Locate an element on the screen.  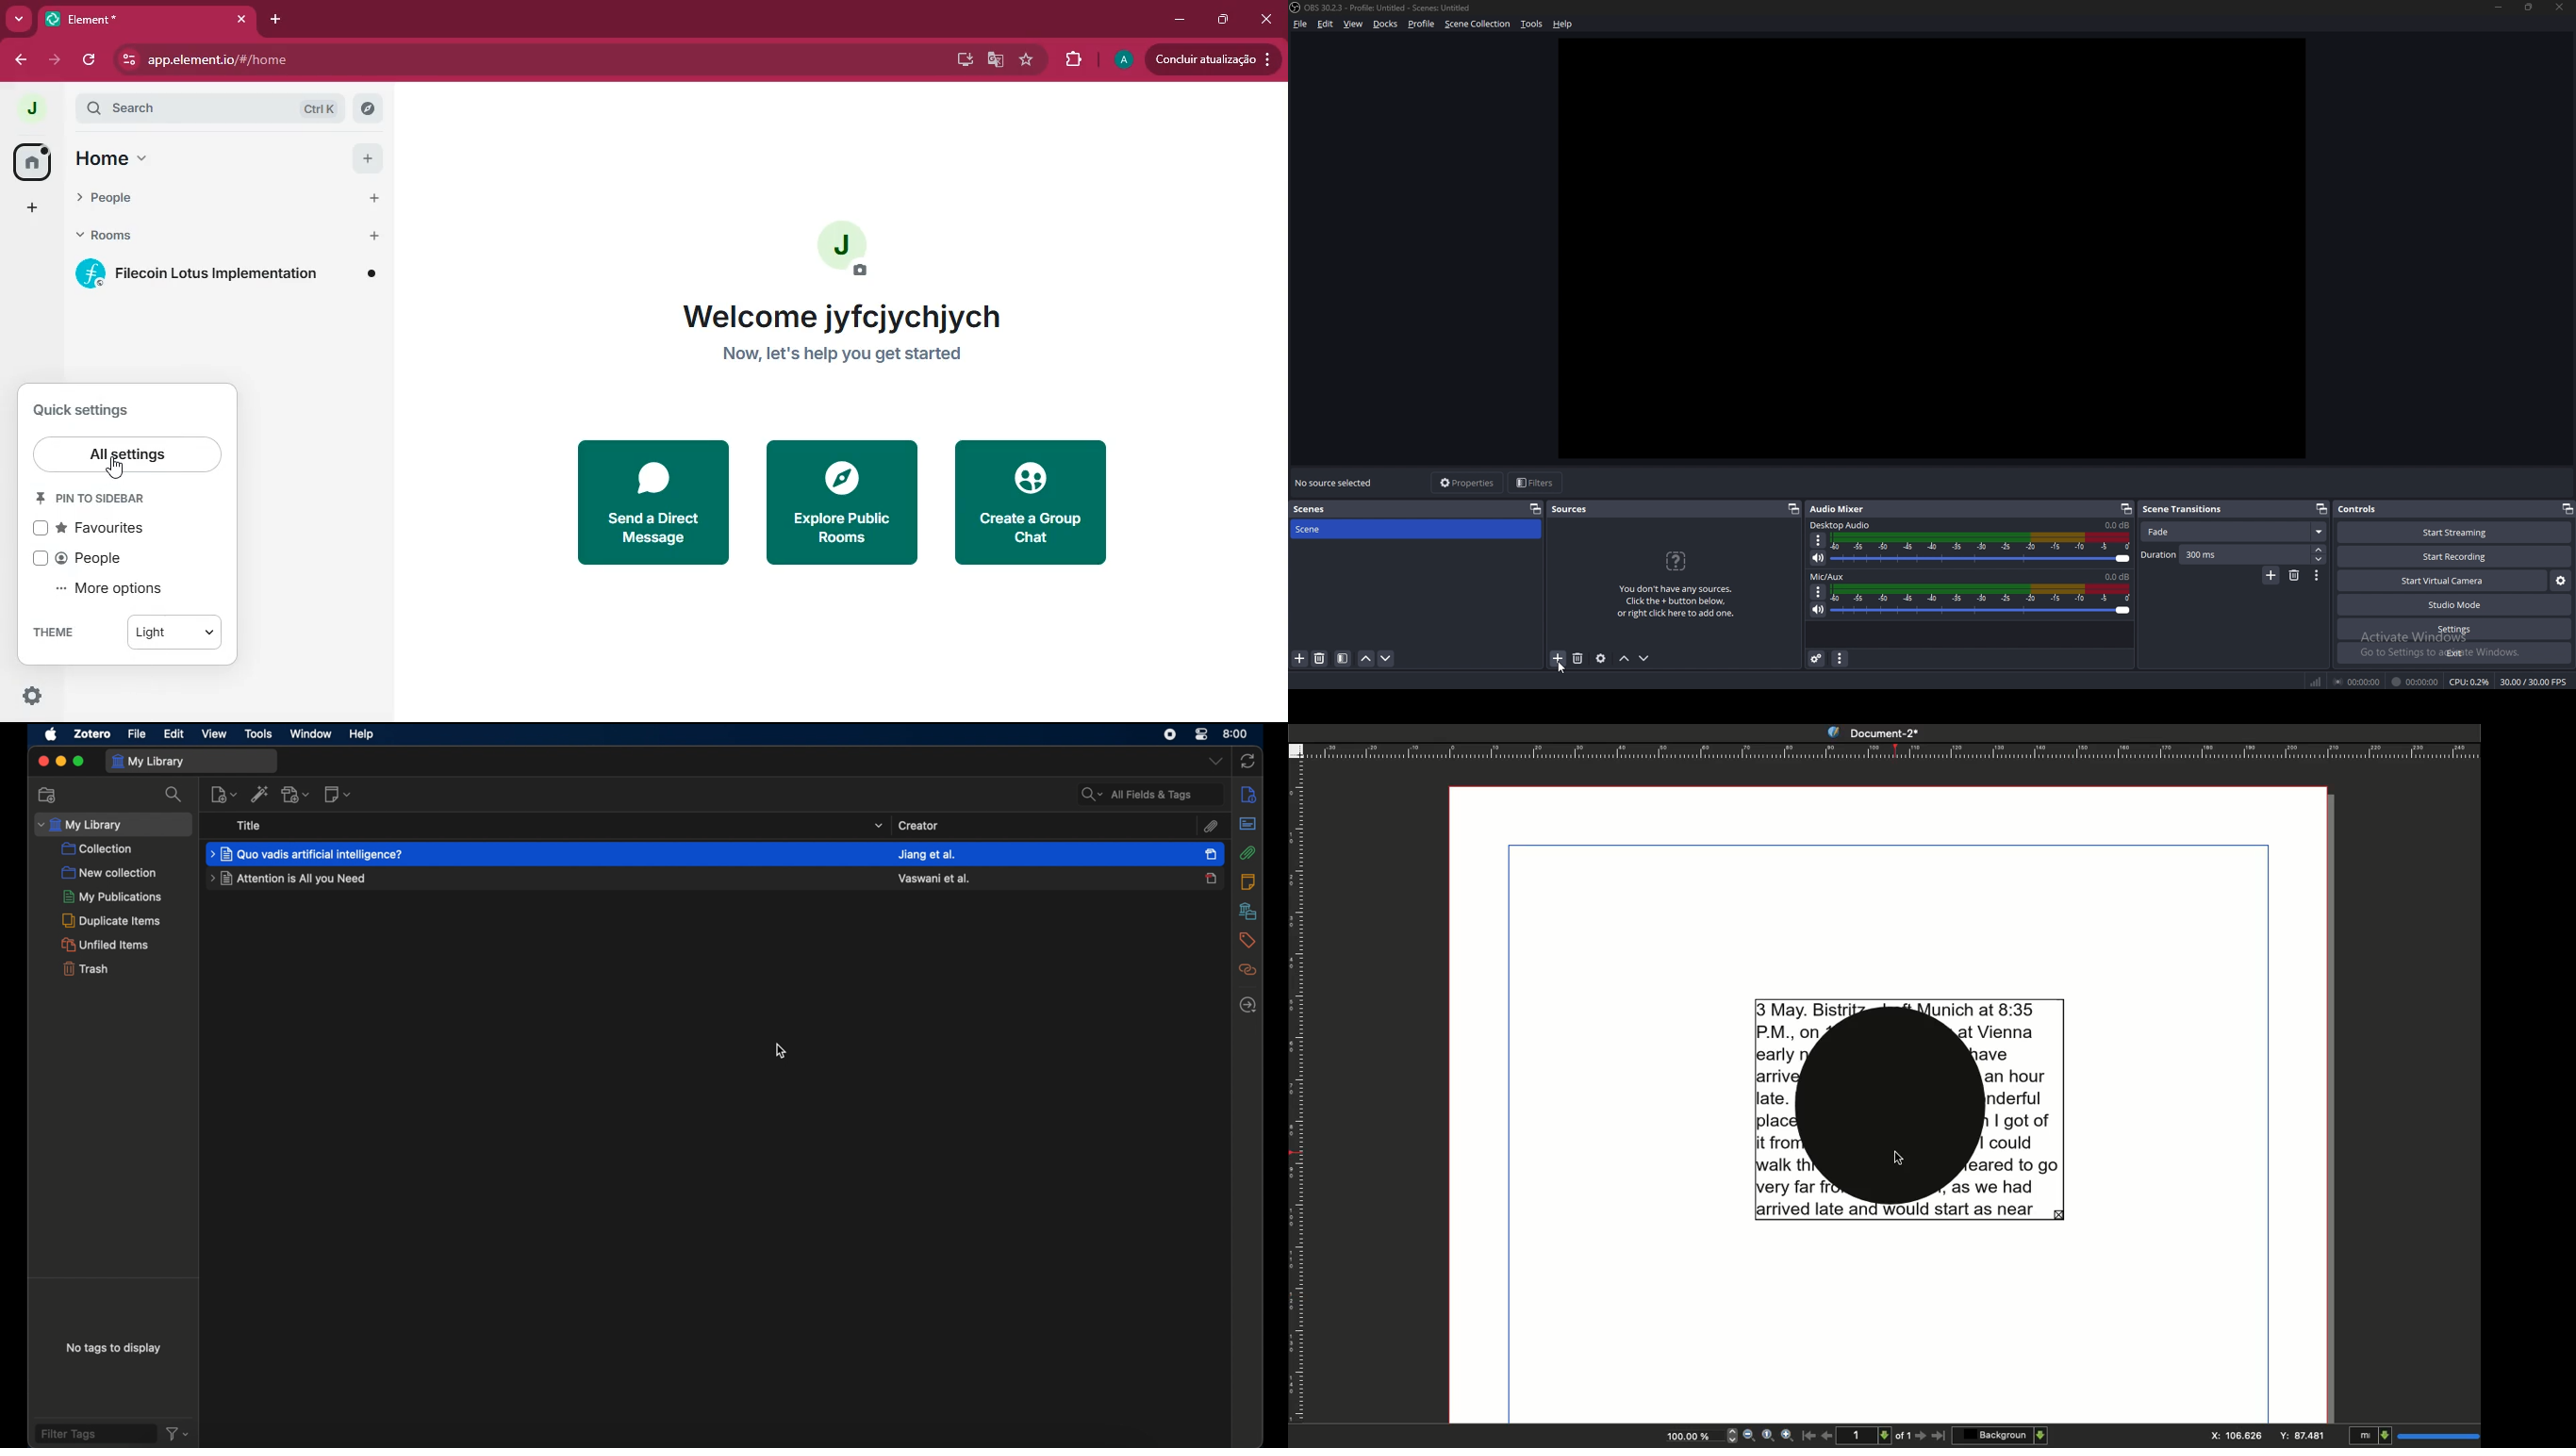
title dropdown menu is located at coordinates (877, 826).